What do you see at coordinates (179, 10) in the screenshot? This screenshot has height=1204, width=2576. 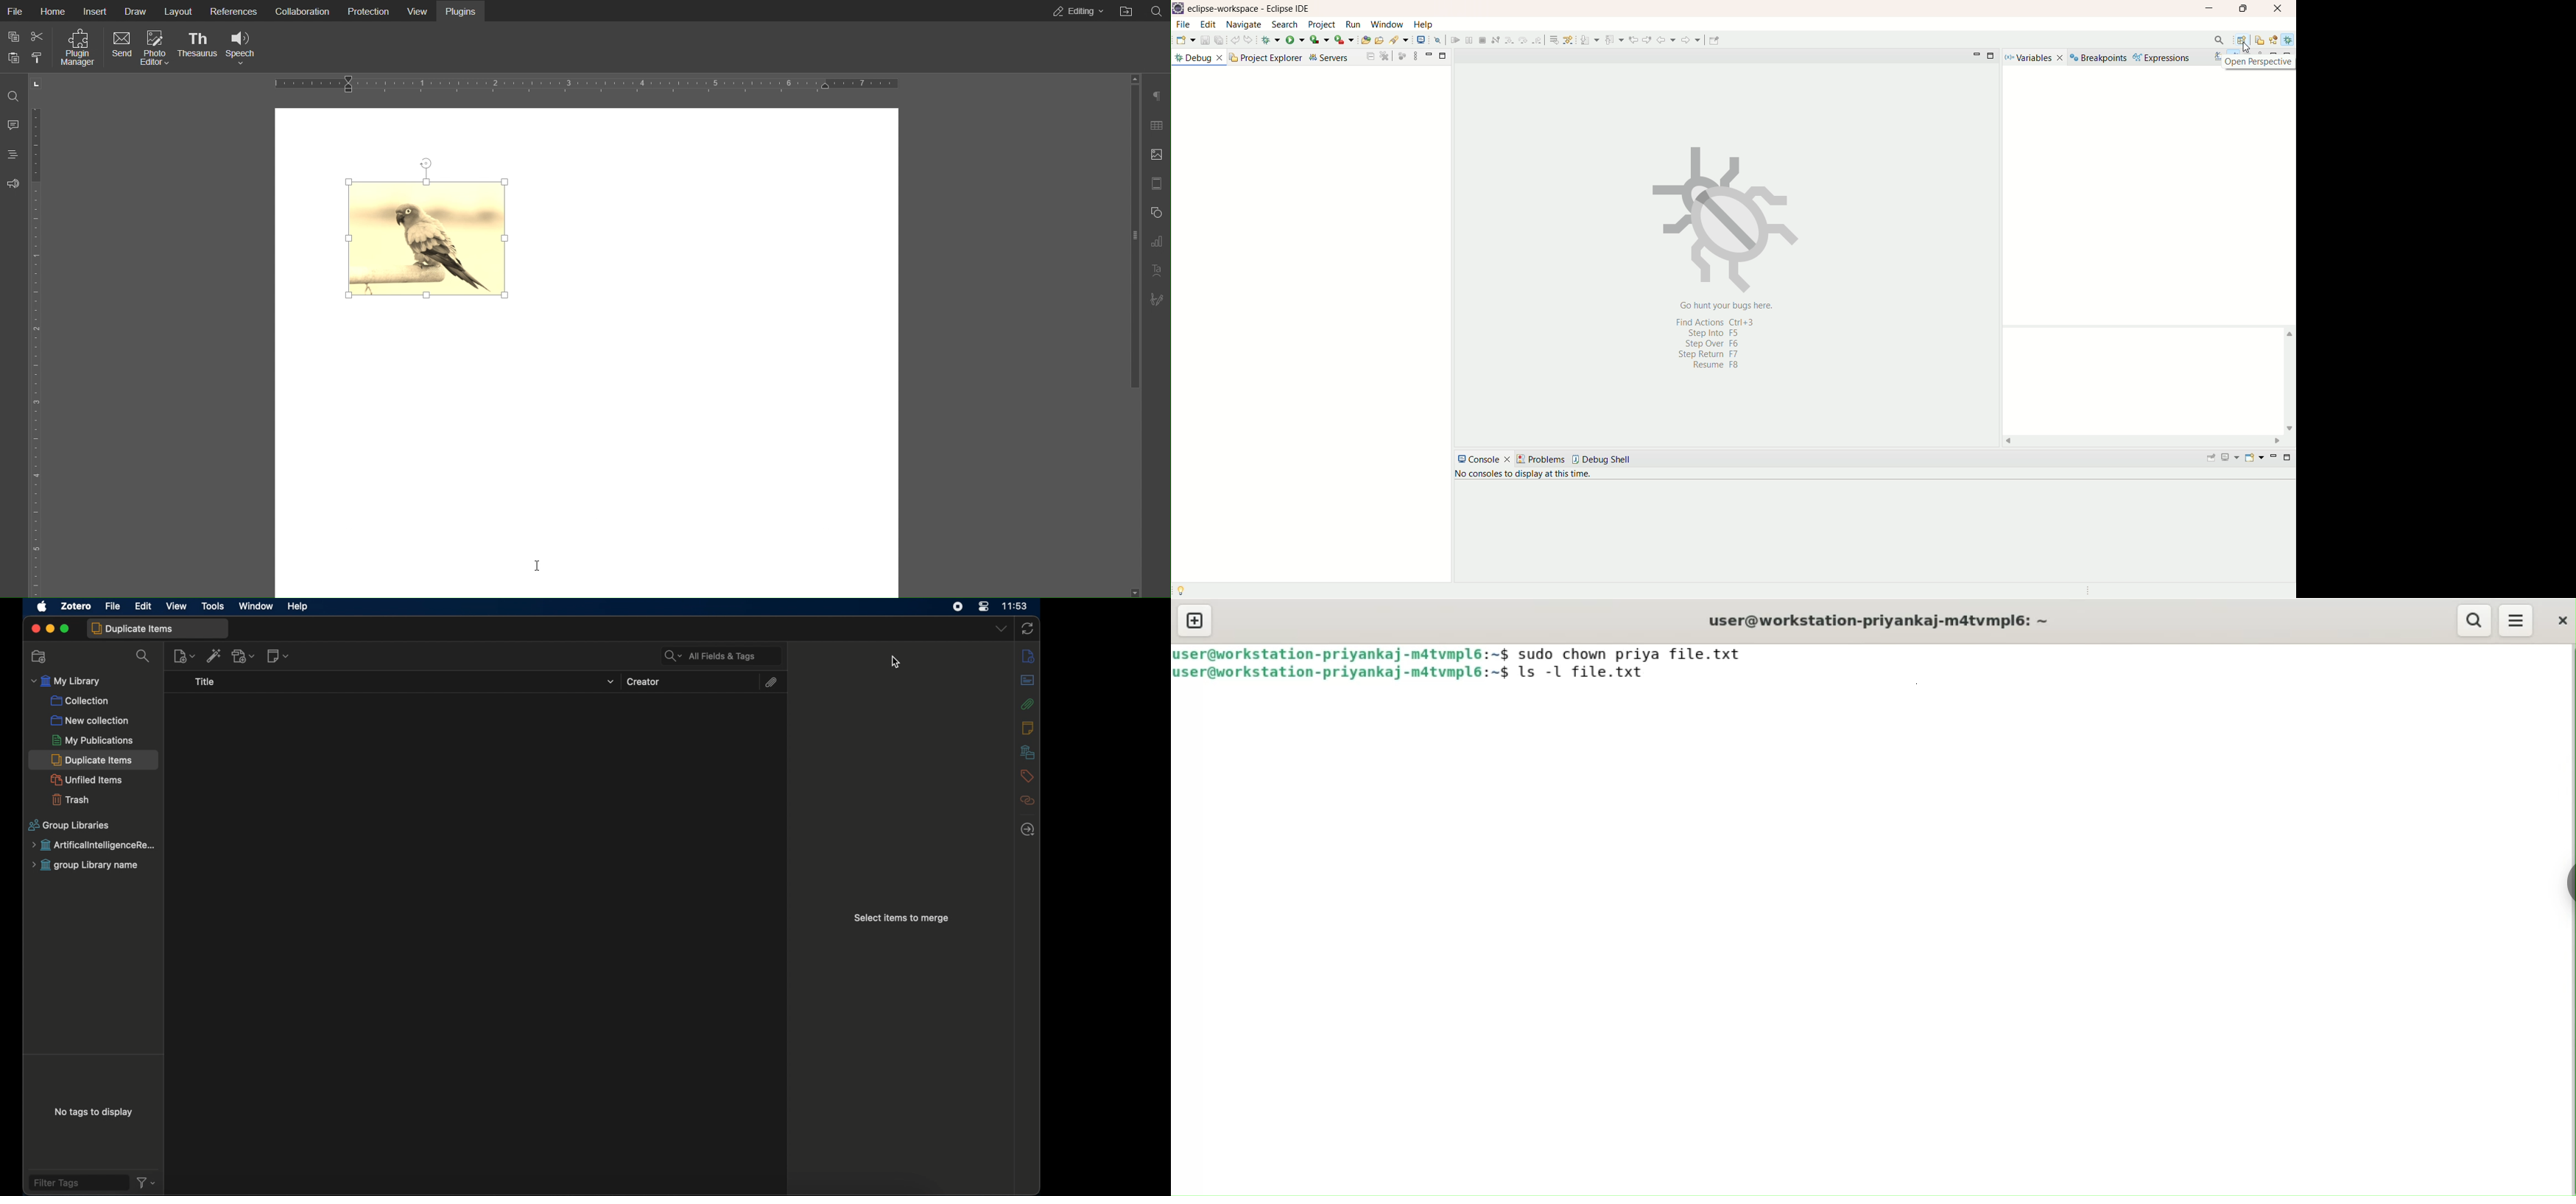 I see `Layout` at bounding box center [179, 10].